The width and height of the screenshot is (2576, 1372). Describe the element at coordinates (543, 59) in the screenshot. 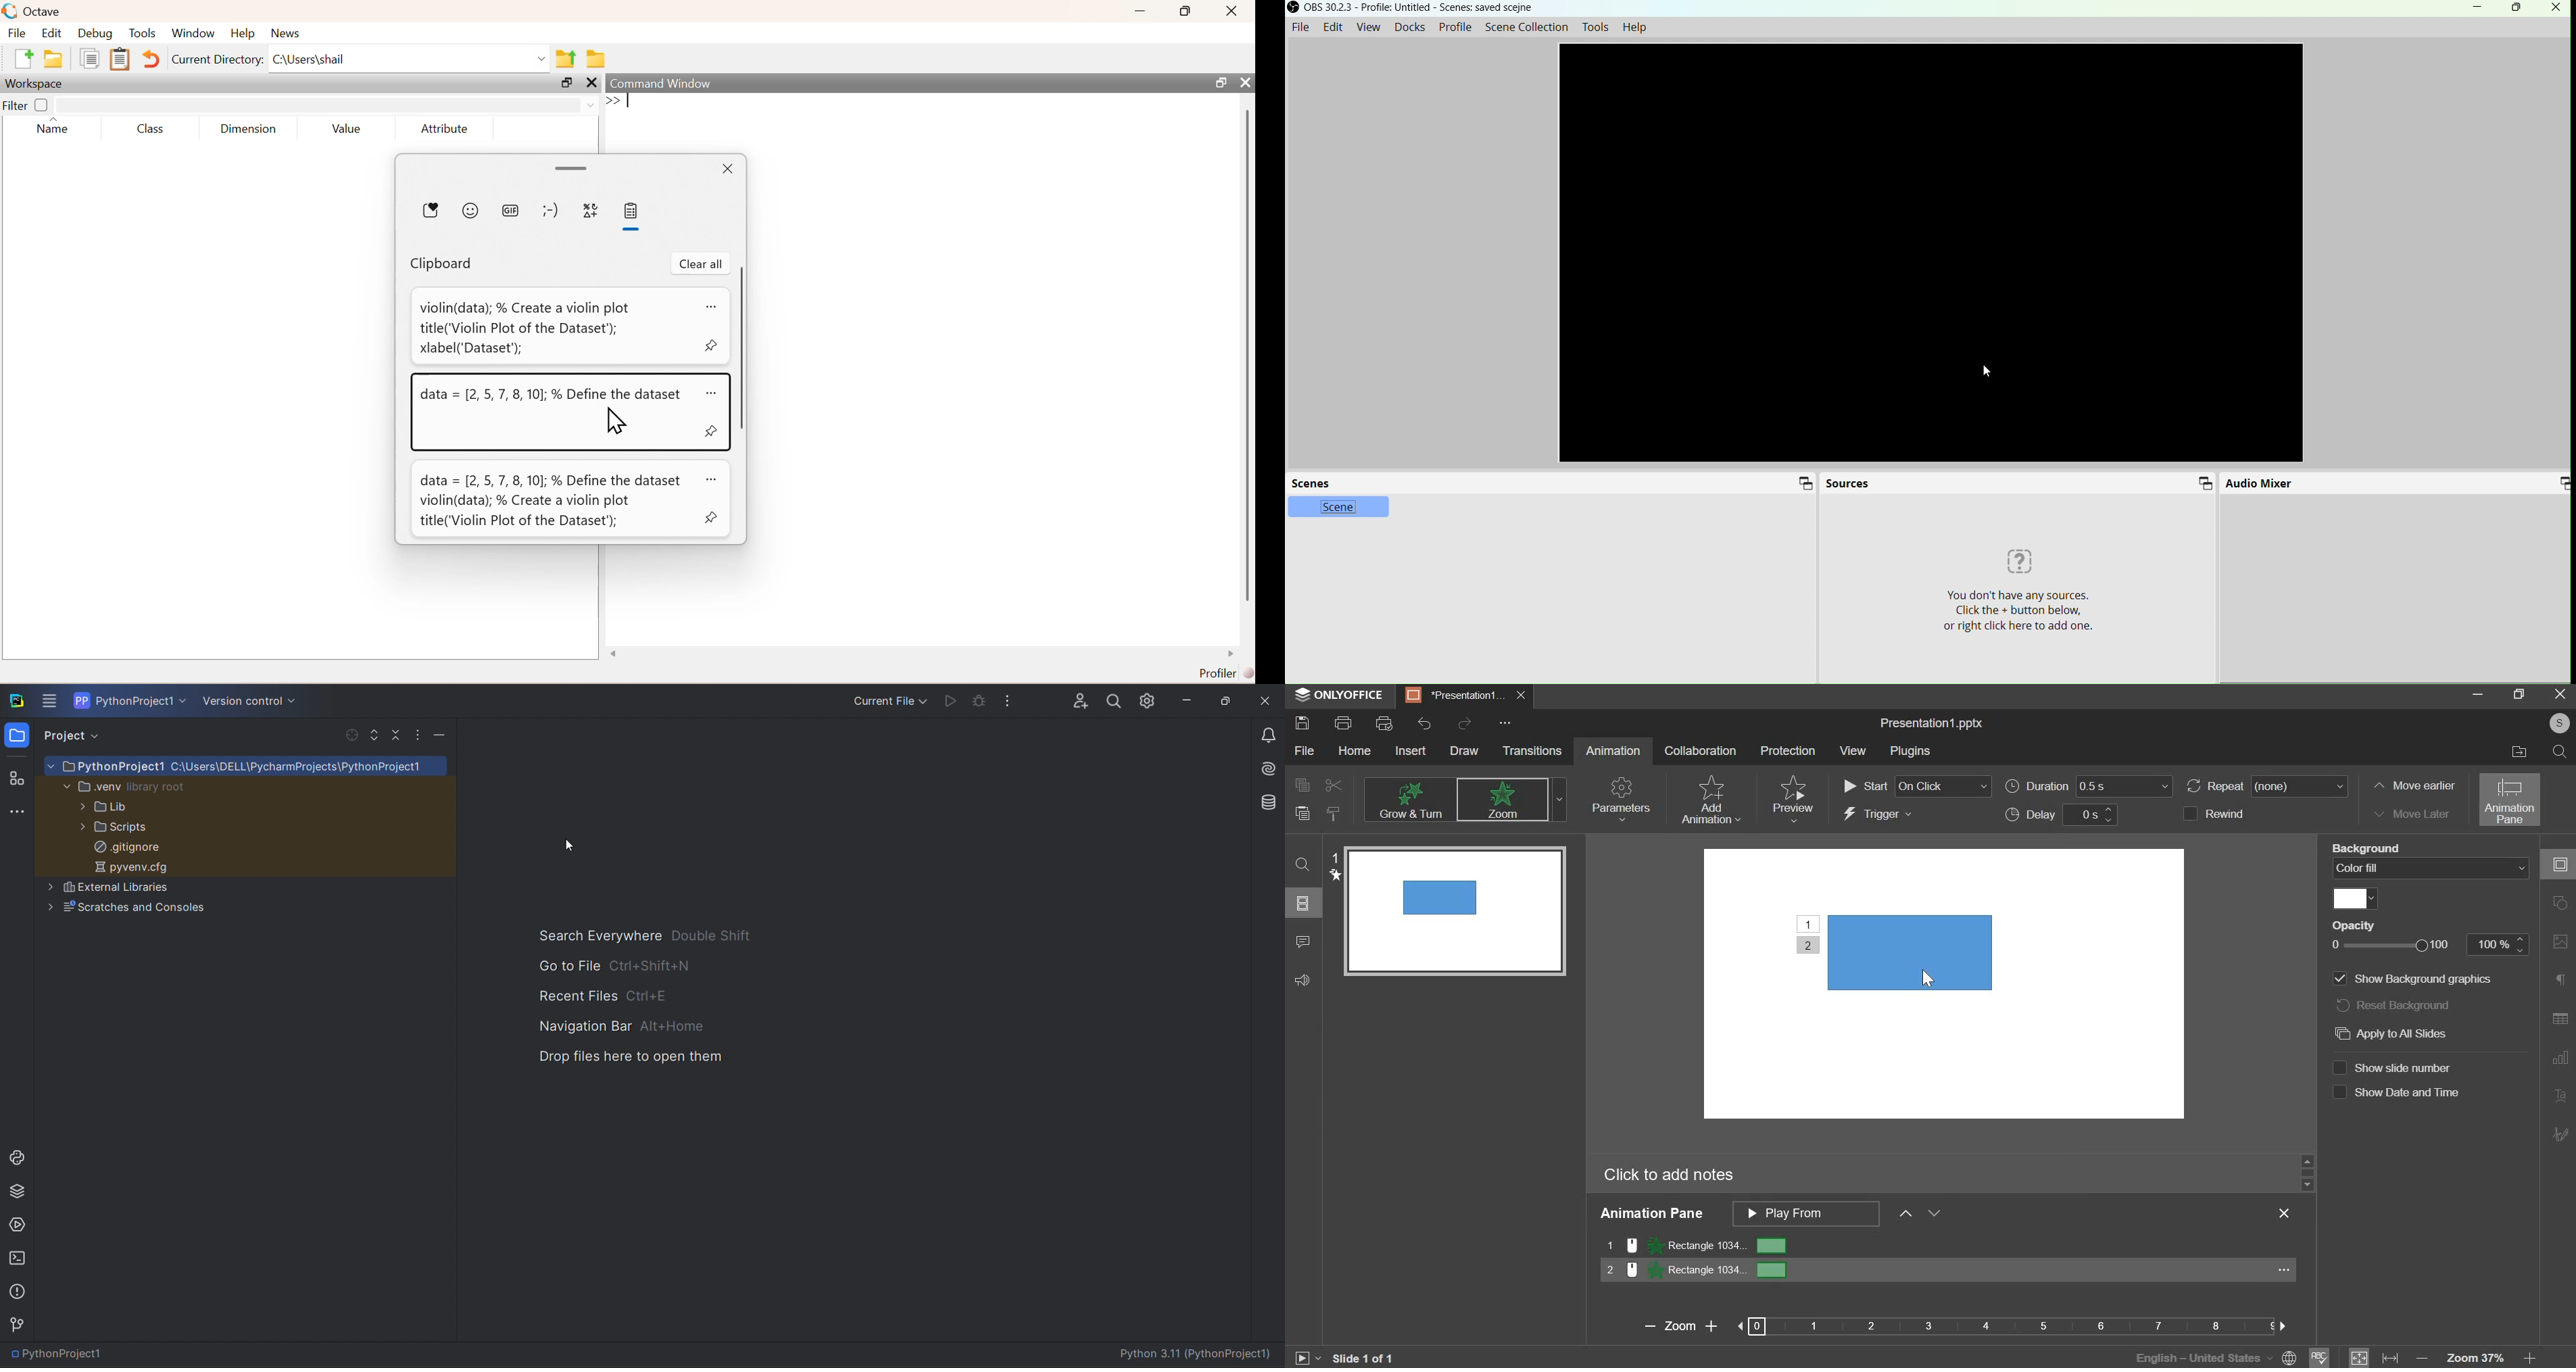

I see `Drop-down ` at that location.